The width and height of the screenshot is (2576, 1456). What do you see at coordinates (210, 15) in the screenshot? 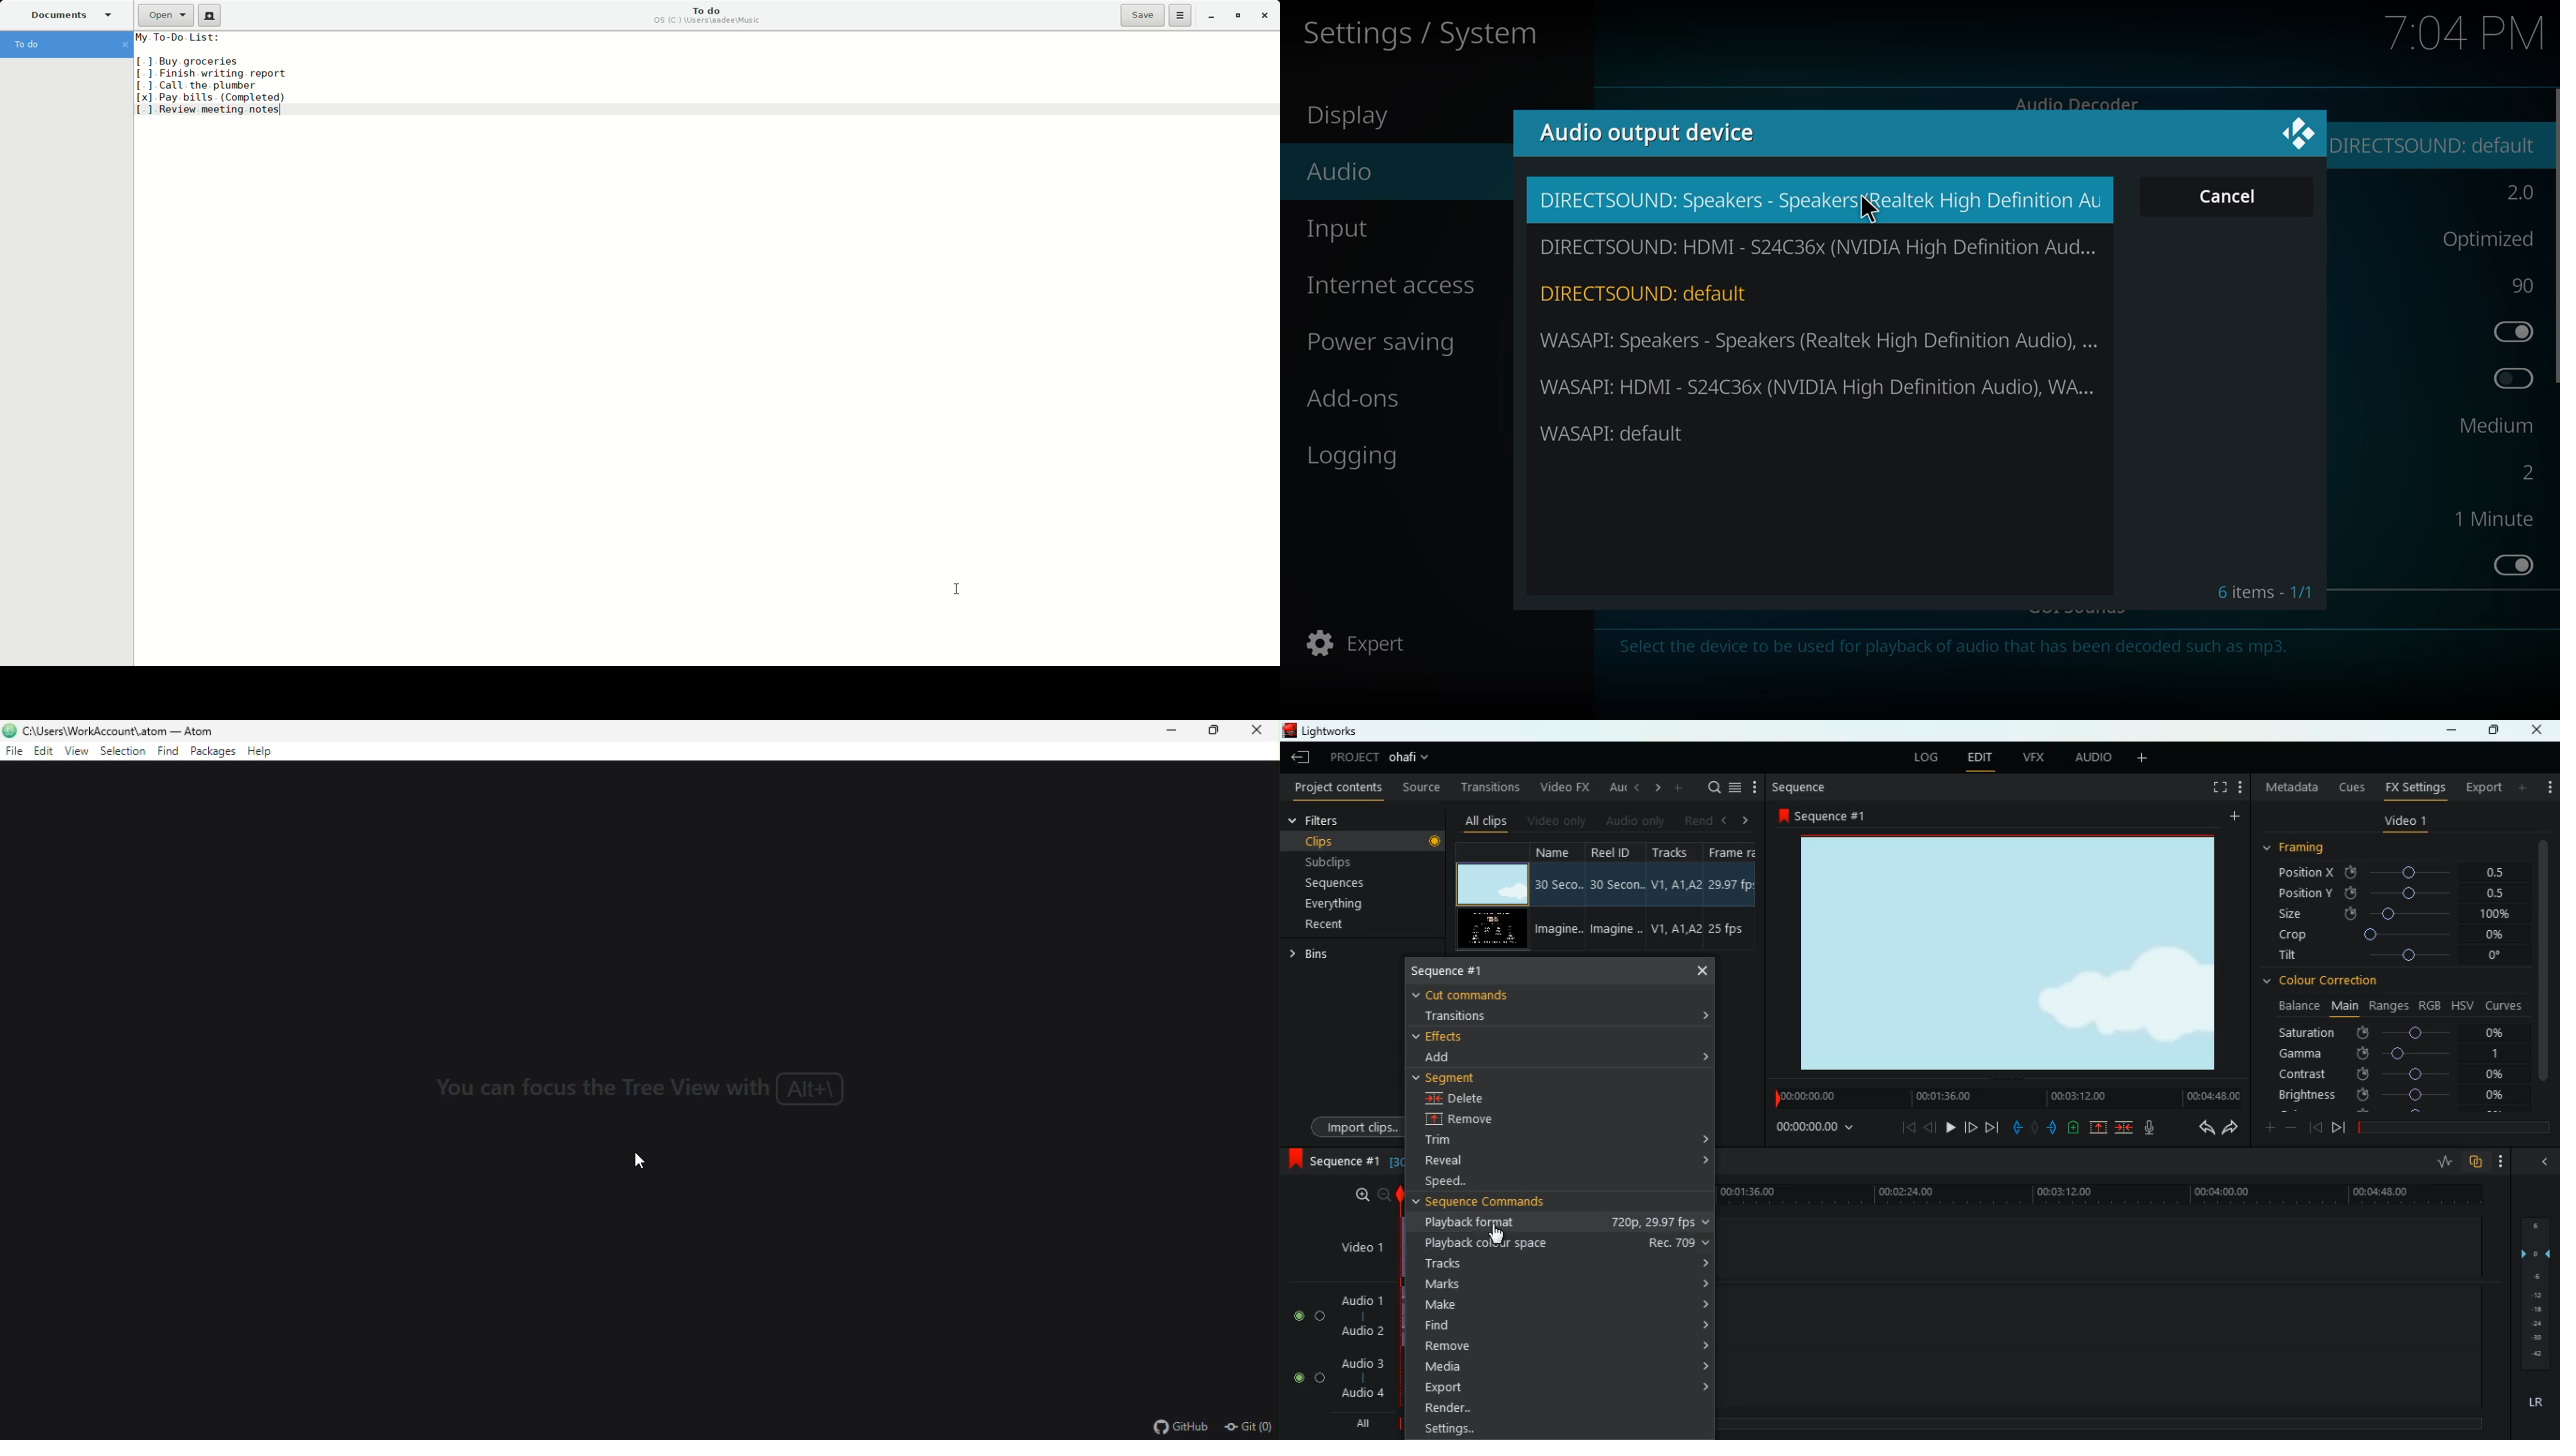
I see `New` at bounding box center [210, 15].